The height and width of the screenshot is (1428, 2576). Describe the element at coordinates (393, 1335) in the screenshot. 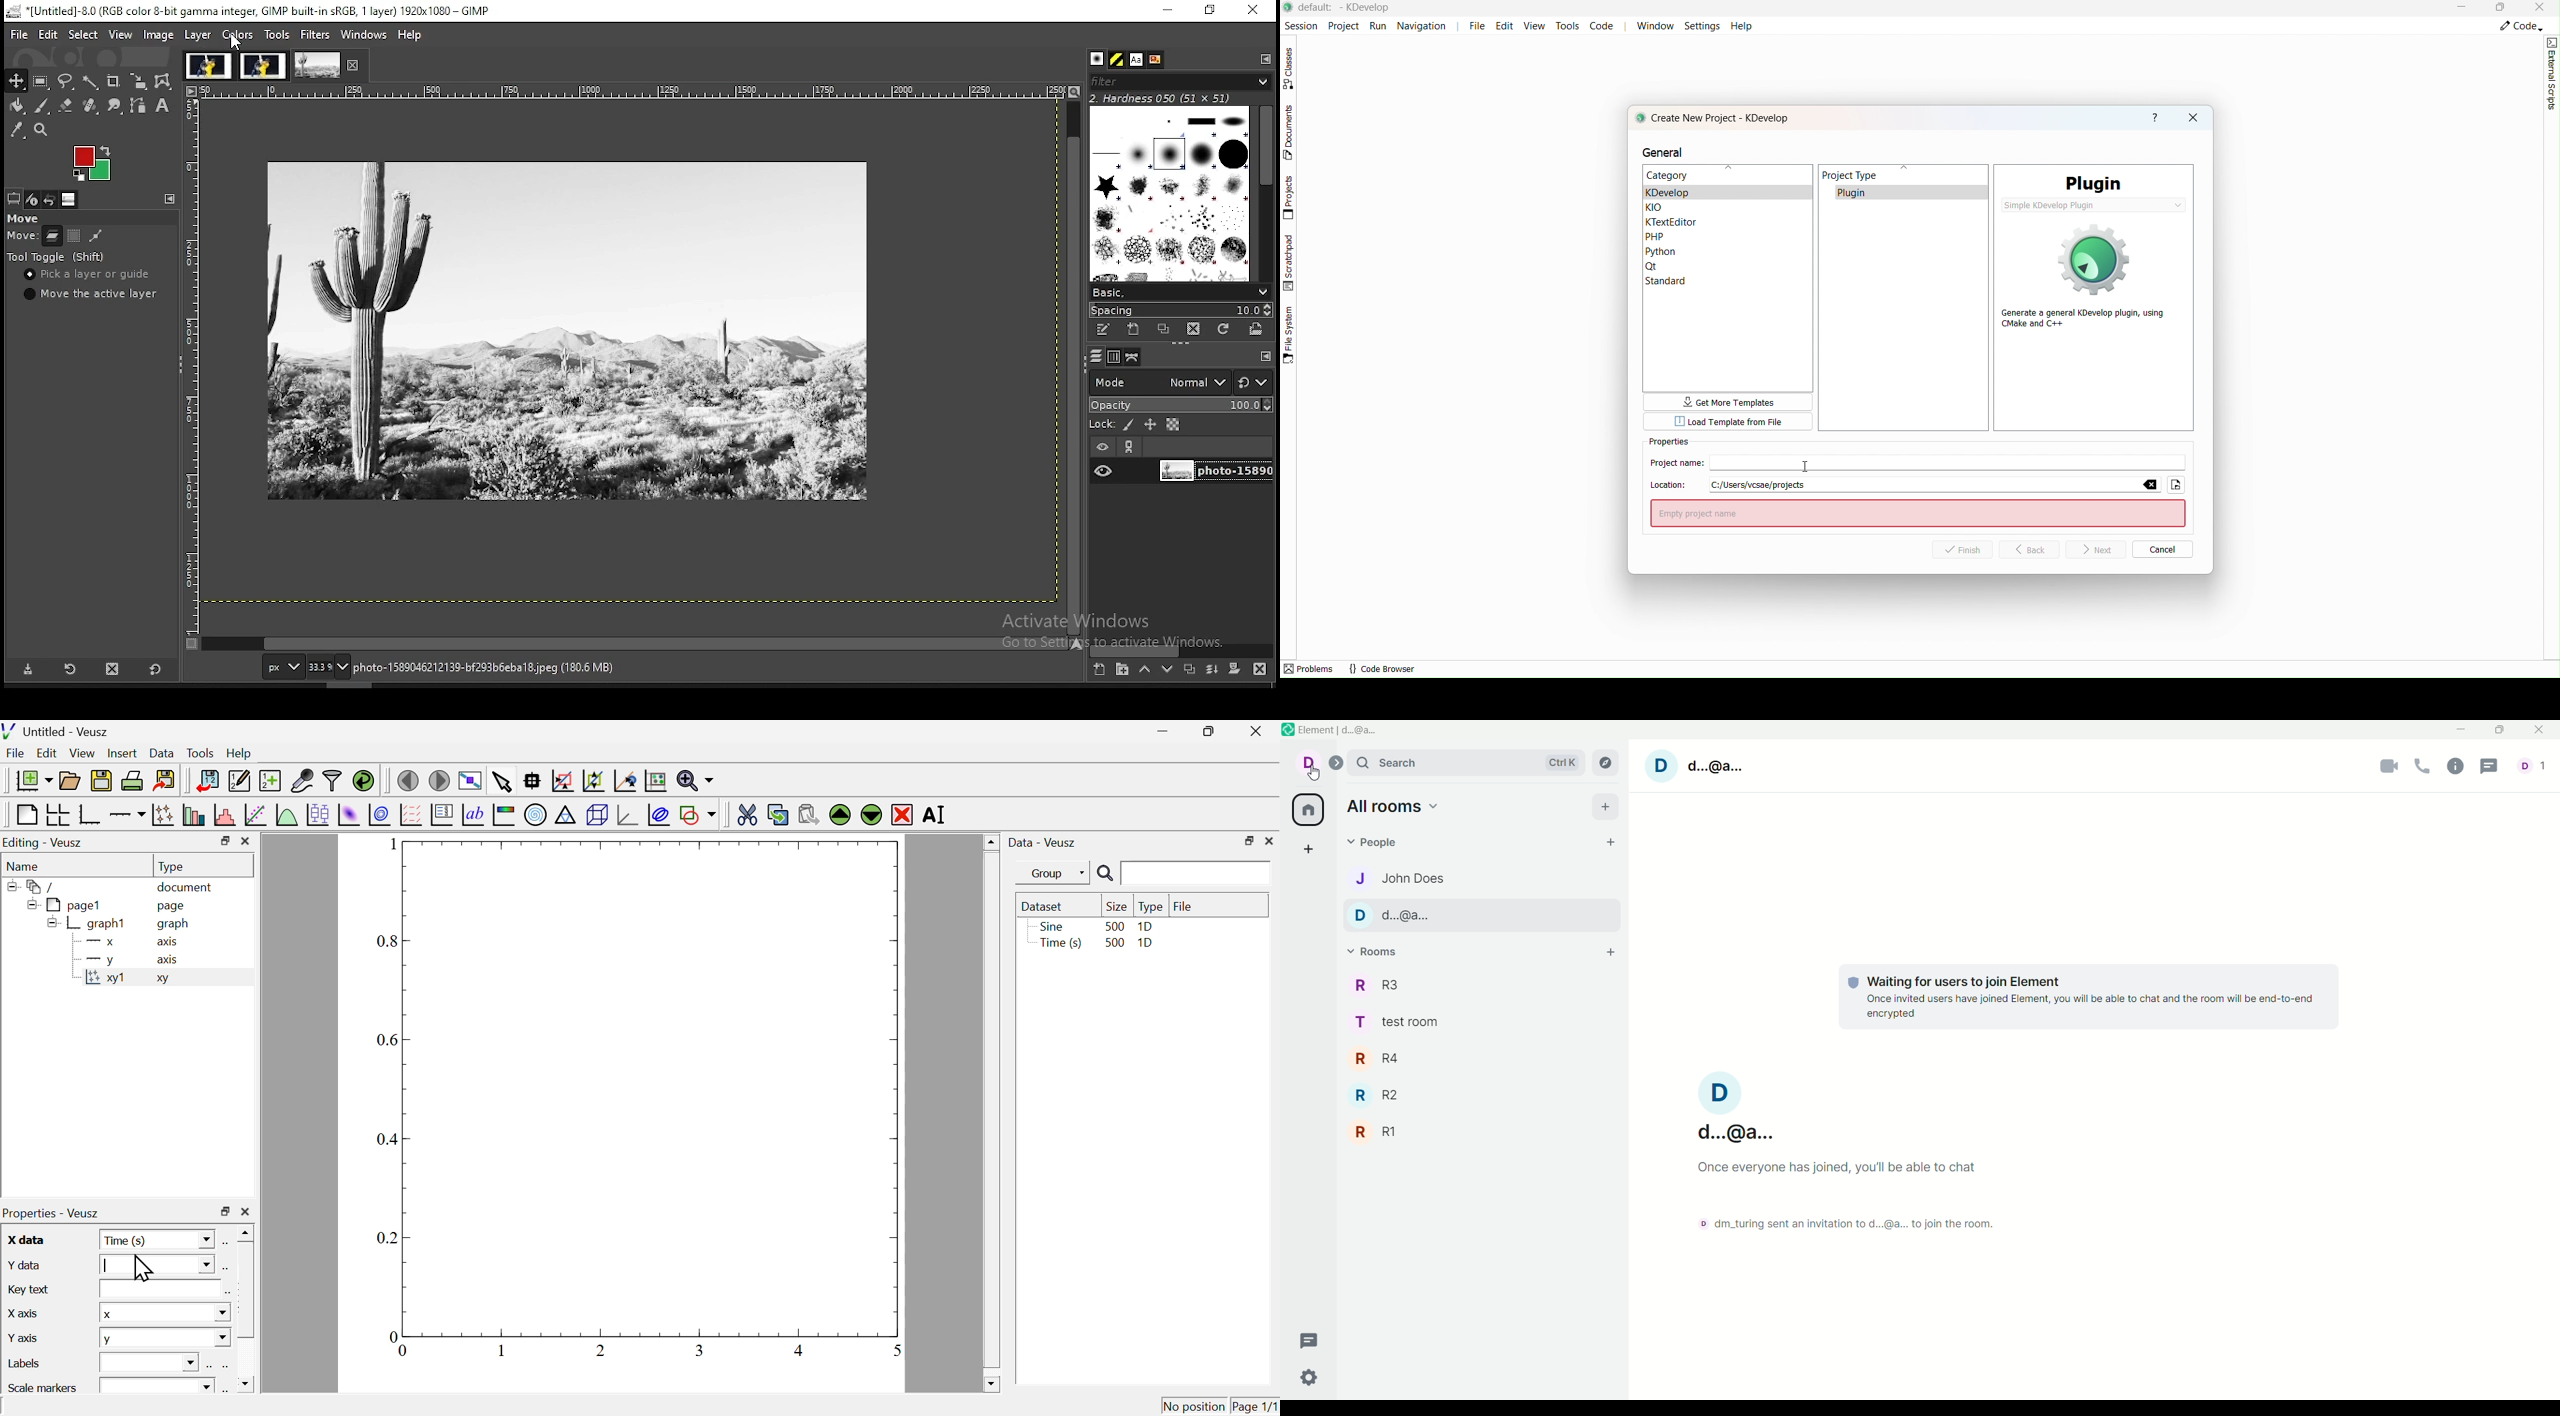

I see `0` at that location.